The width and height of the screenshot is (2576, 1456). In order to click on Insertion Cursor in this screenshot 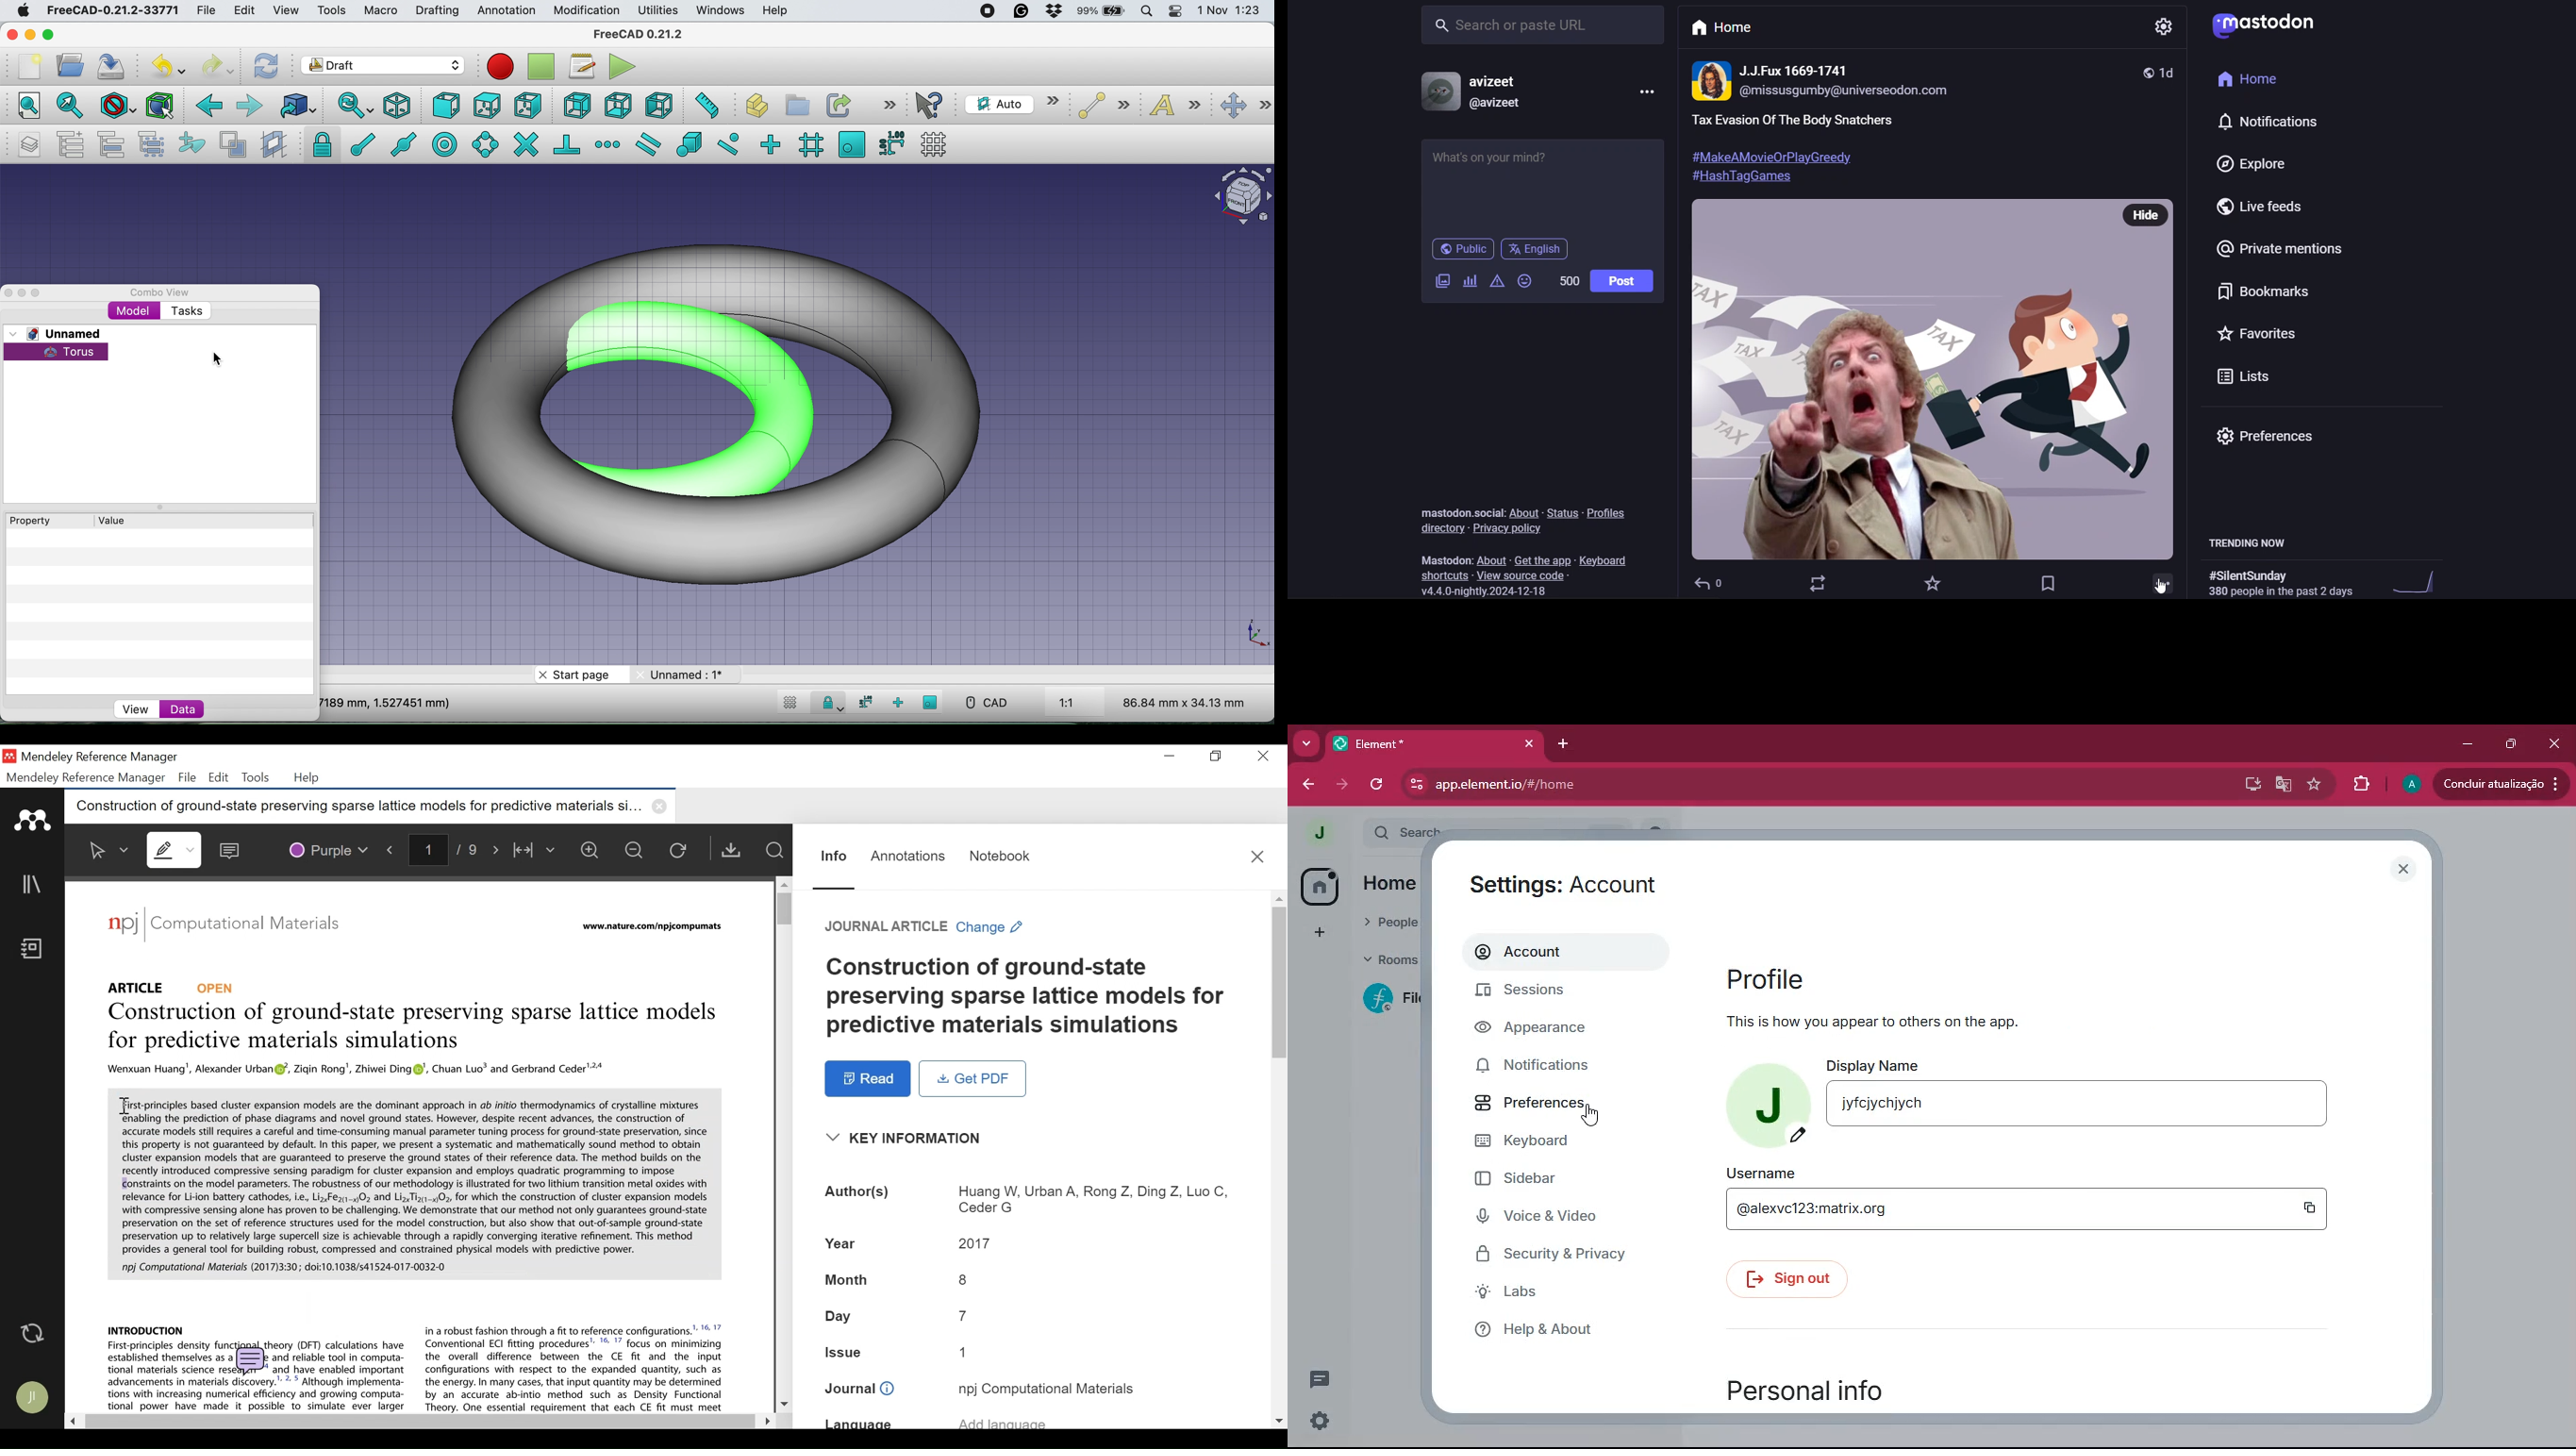, I will do `click(122, 1104)`.